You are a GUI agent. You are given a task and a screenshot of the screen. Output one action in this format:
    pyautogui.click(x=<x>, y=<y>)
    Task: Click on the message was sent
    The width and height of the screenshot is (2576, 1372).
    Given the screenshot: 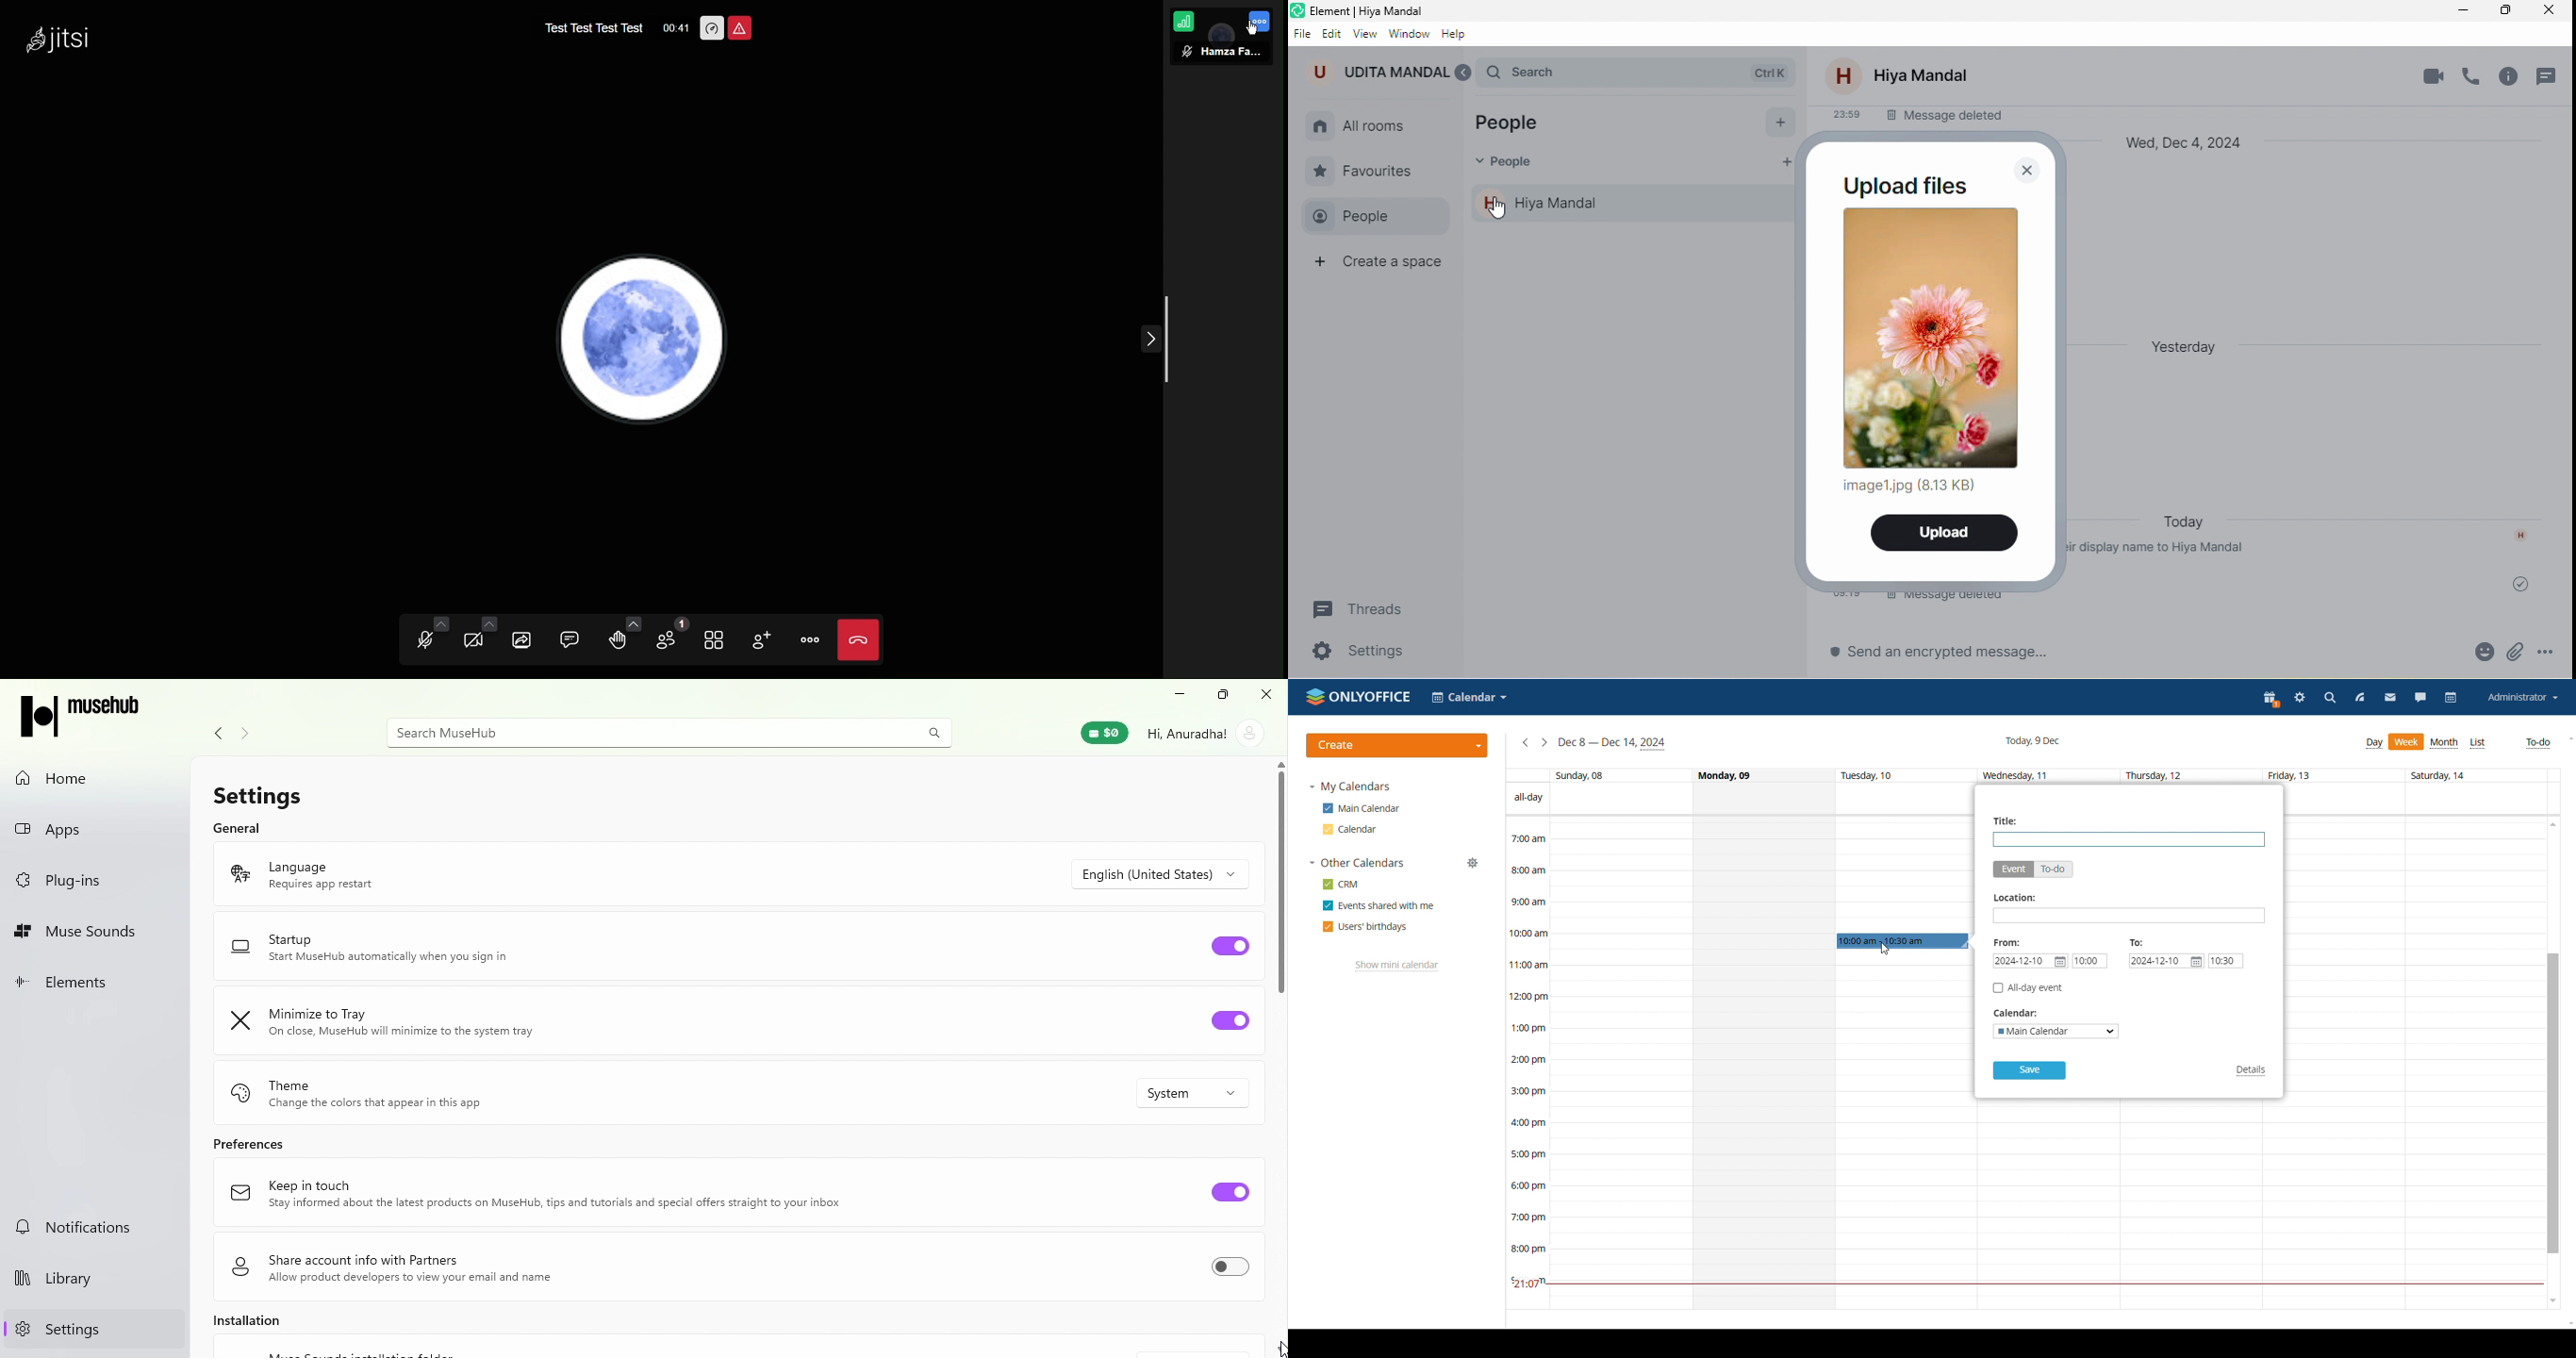 What is the action you would take?
    pyautogui.click(x=2524, y=585)
    